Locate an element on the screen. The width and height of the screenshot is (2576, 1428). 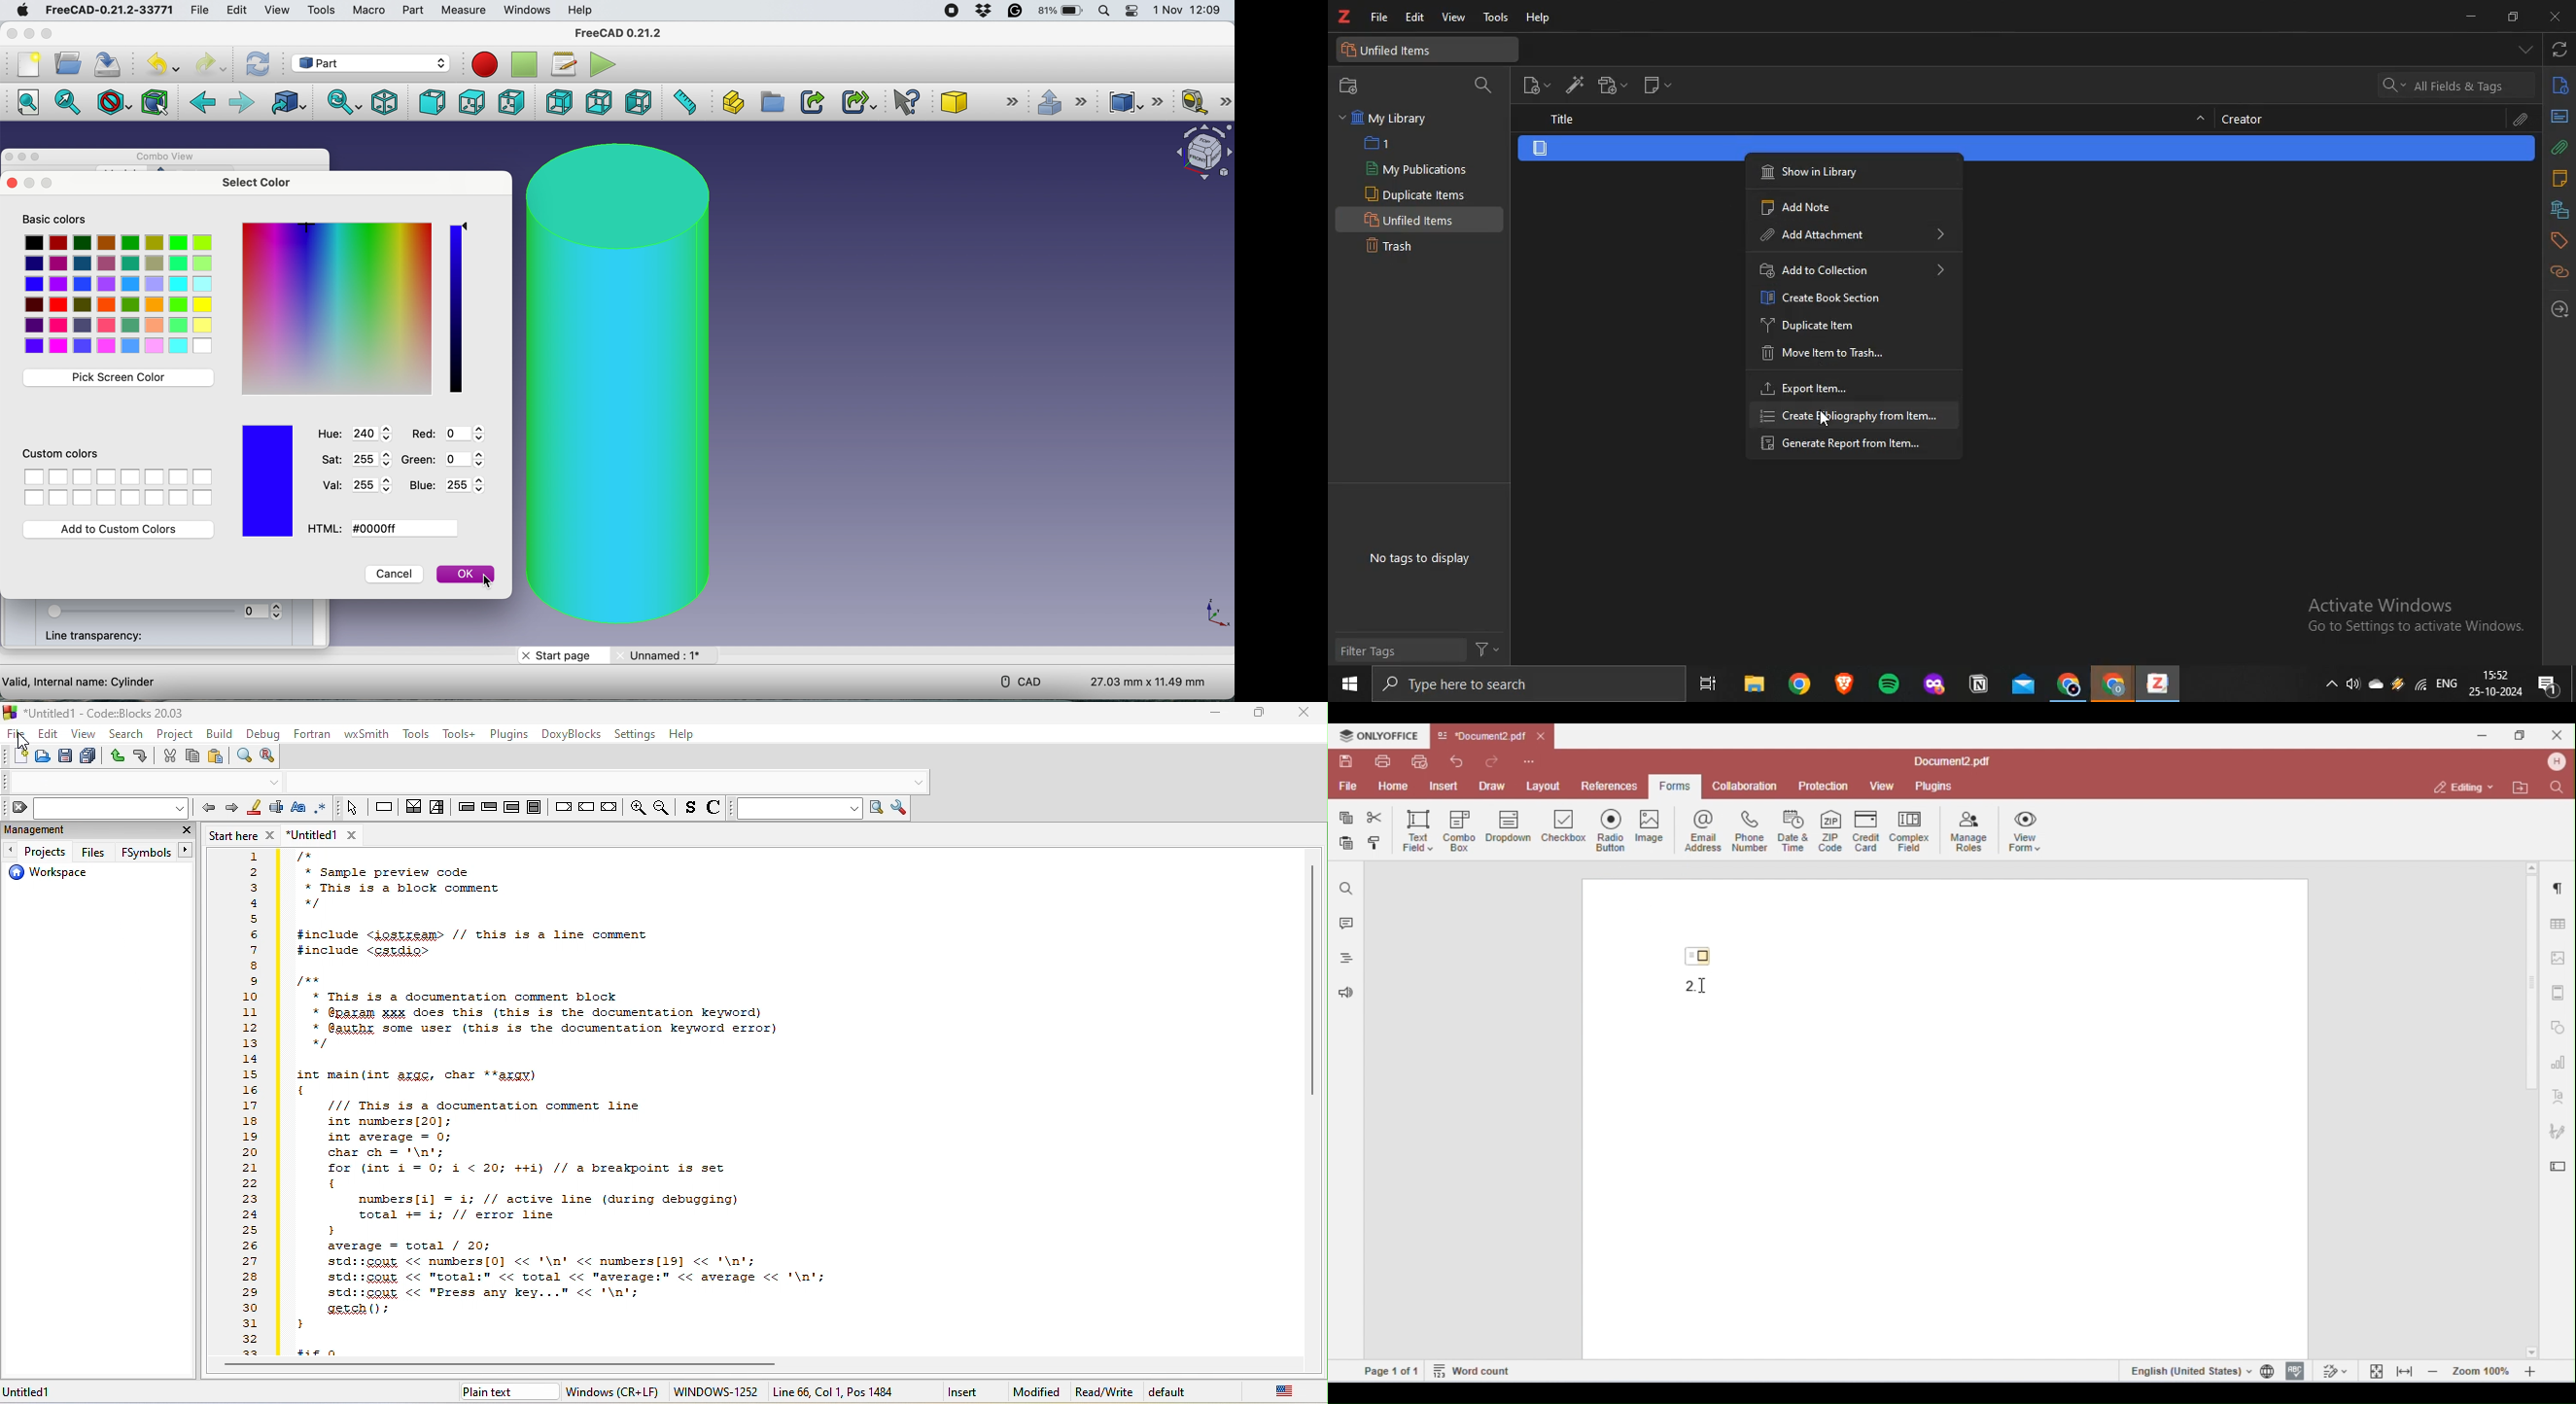
new note is located at coordinates (1658, 84).